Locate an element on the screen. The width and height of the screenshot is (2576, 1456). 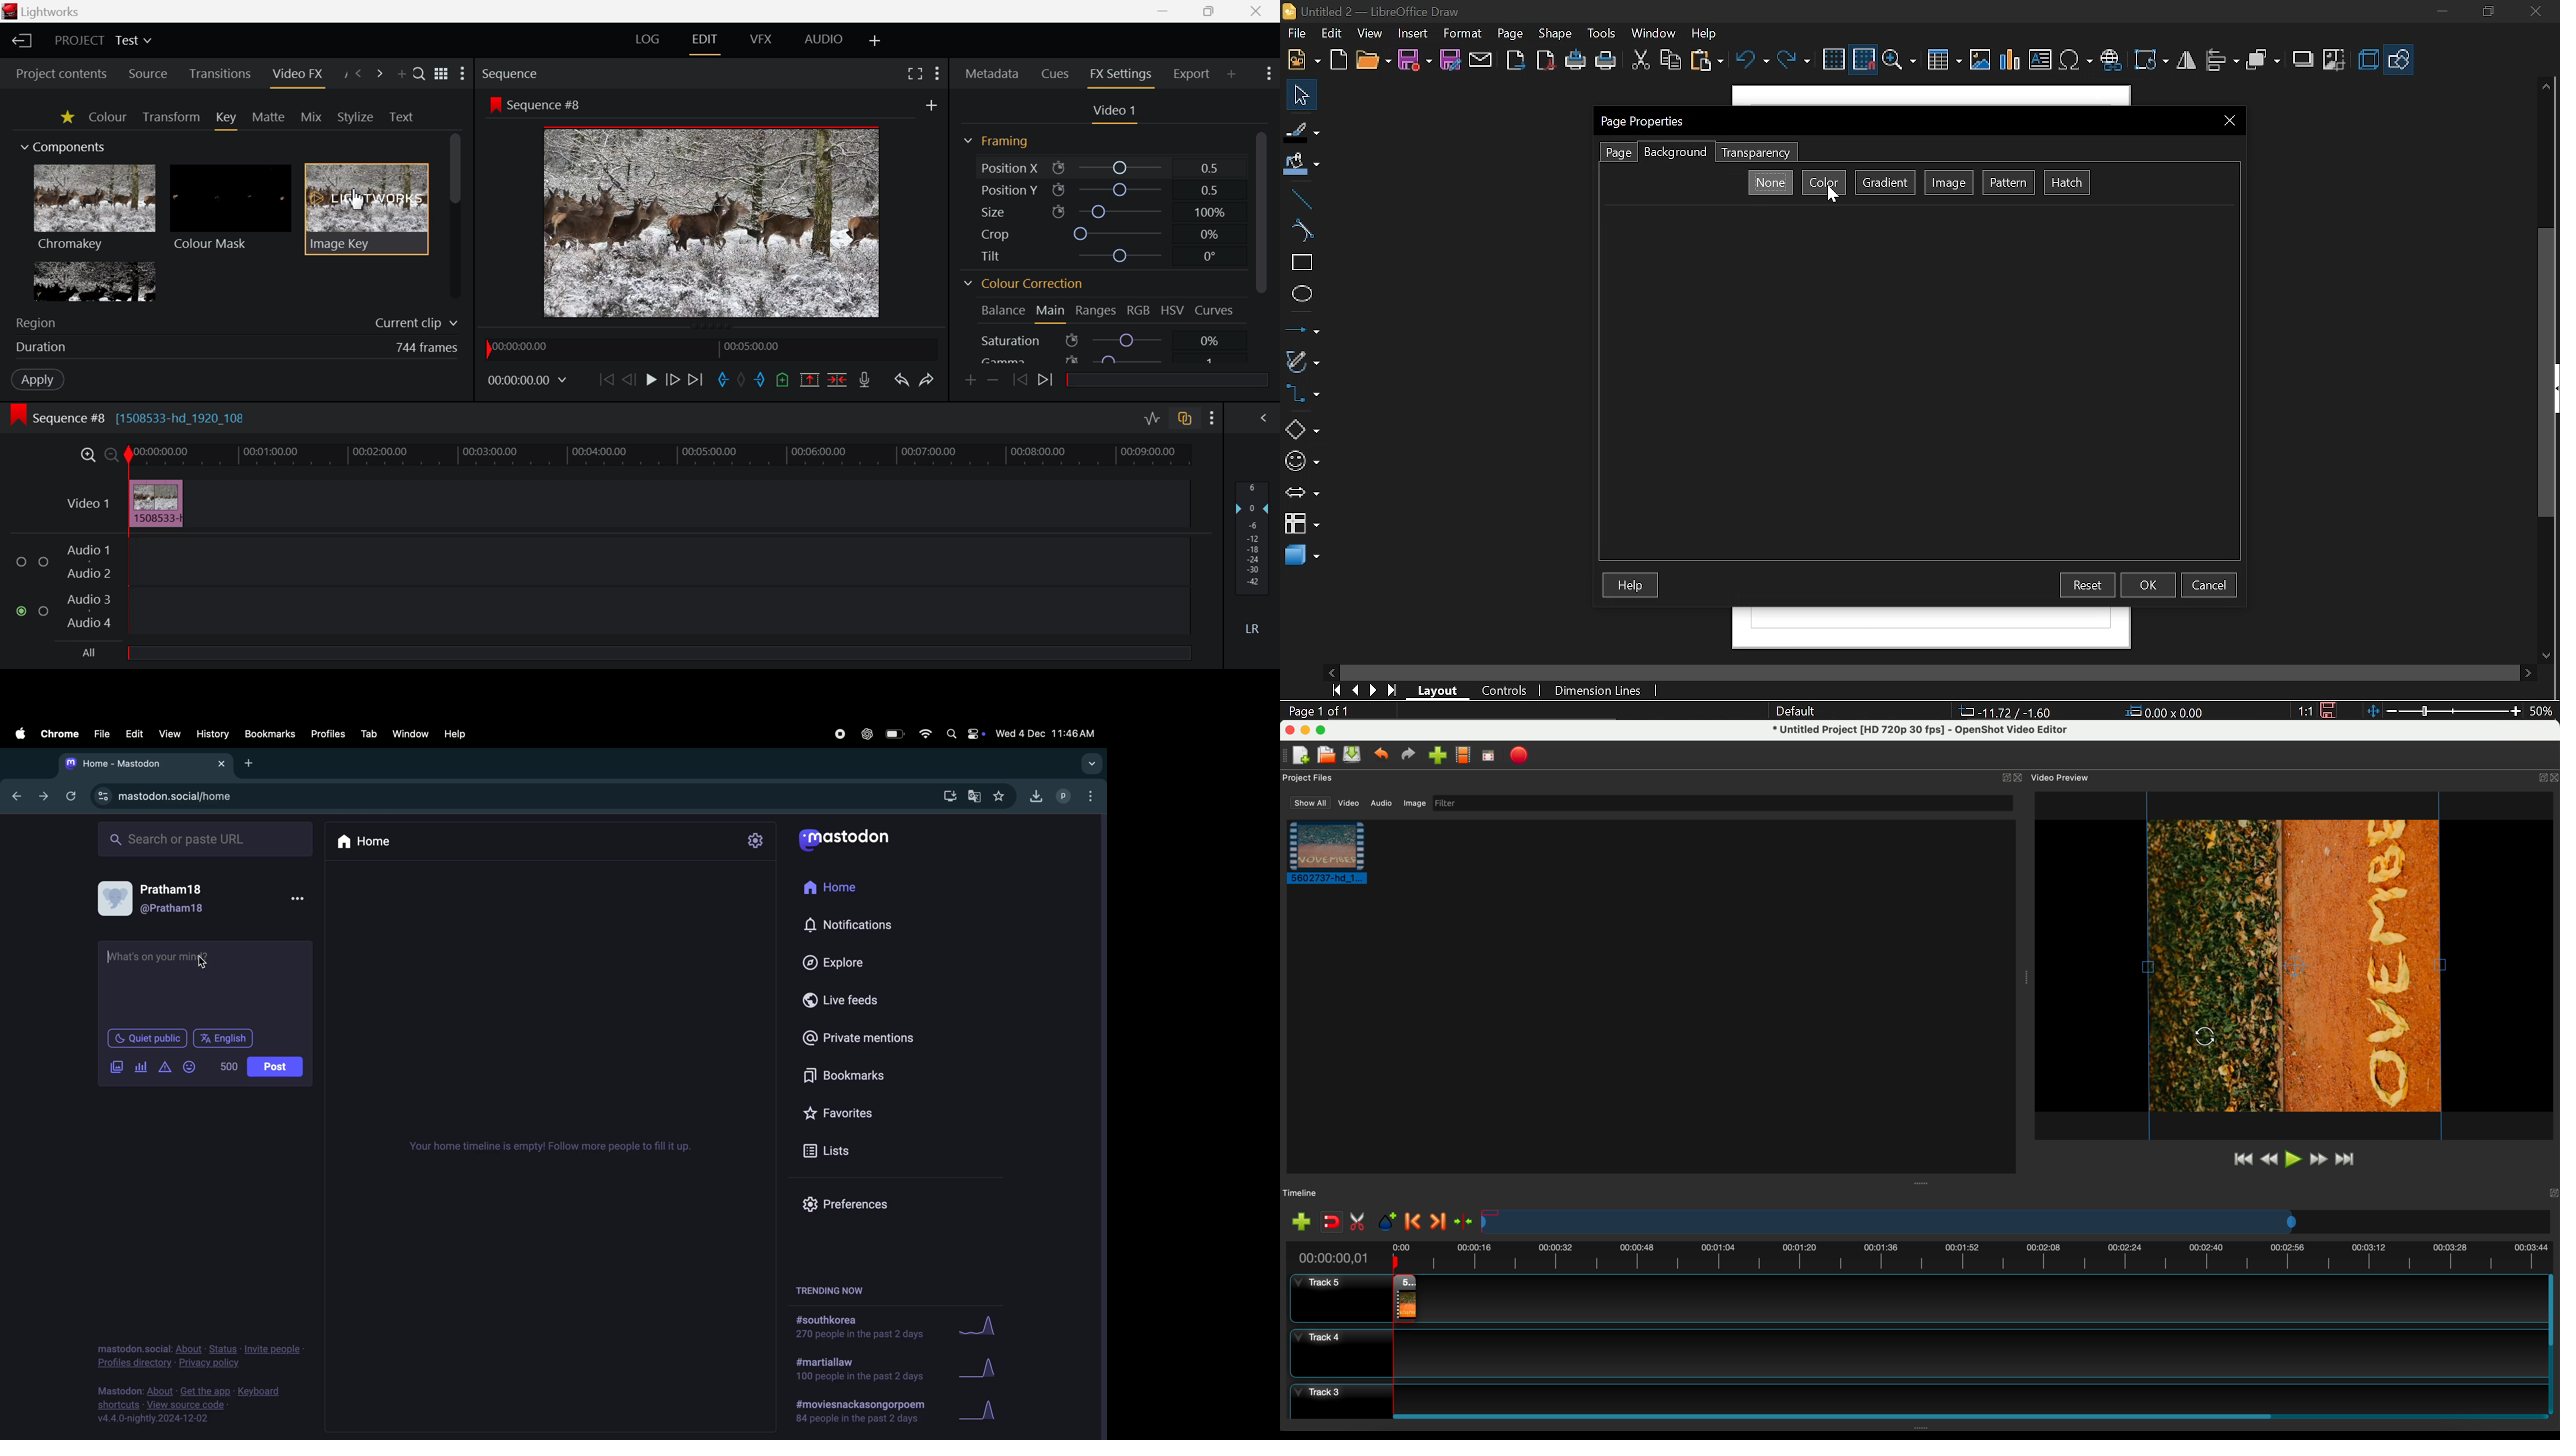
Select is located at coordinates (1302, 95).